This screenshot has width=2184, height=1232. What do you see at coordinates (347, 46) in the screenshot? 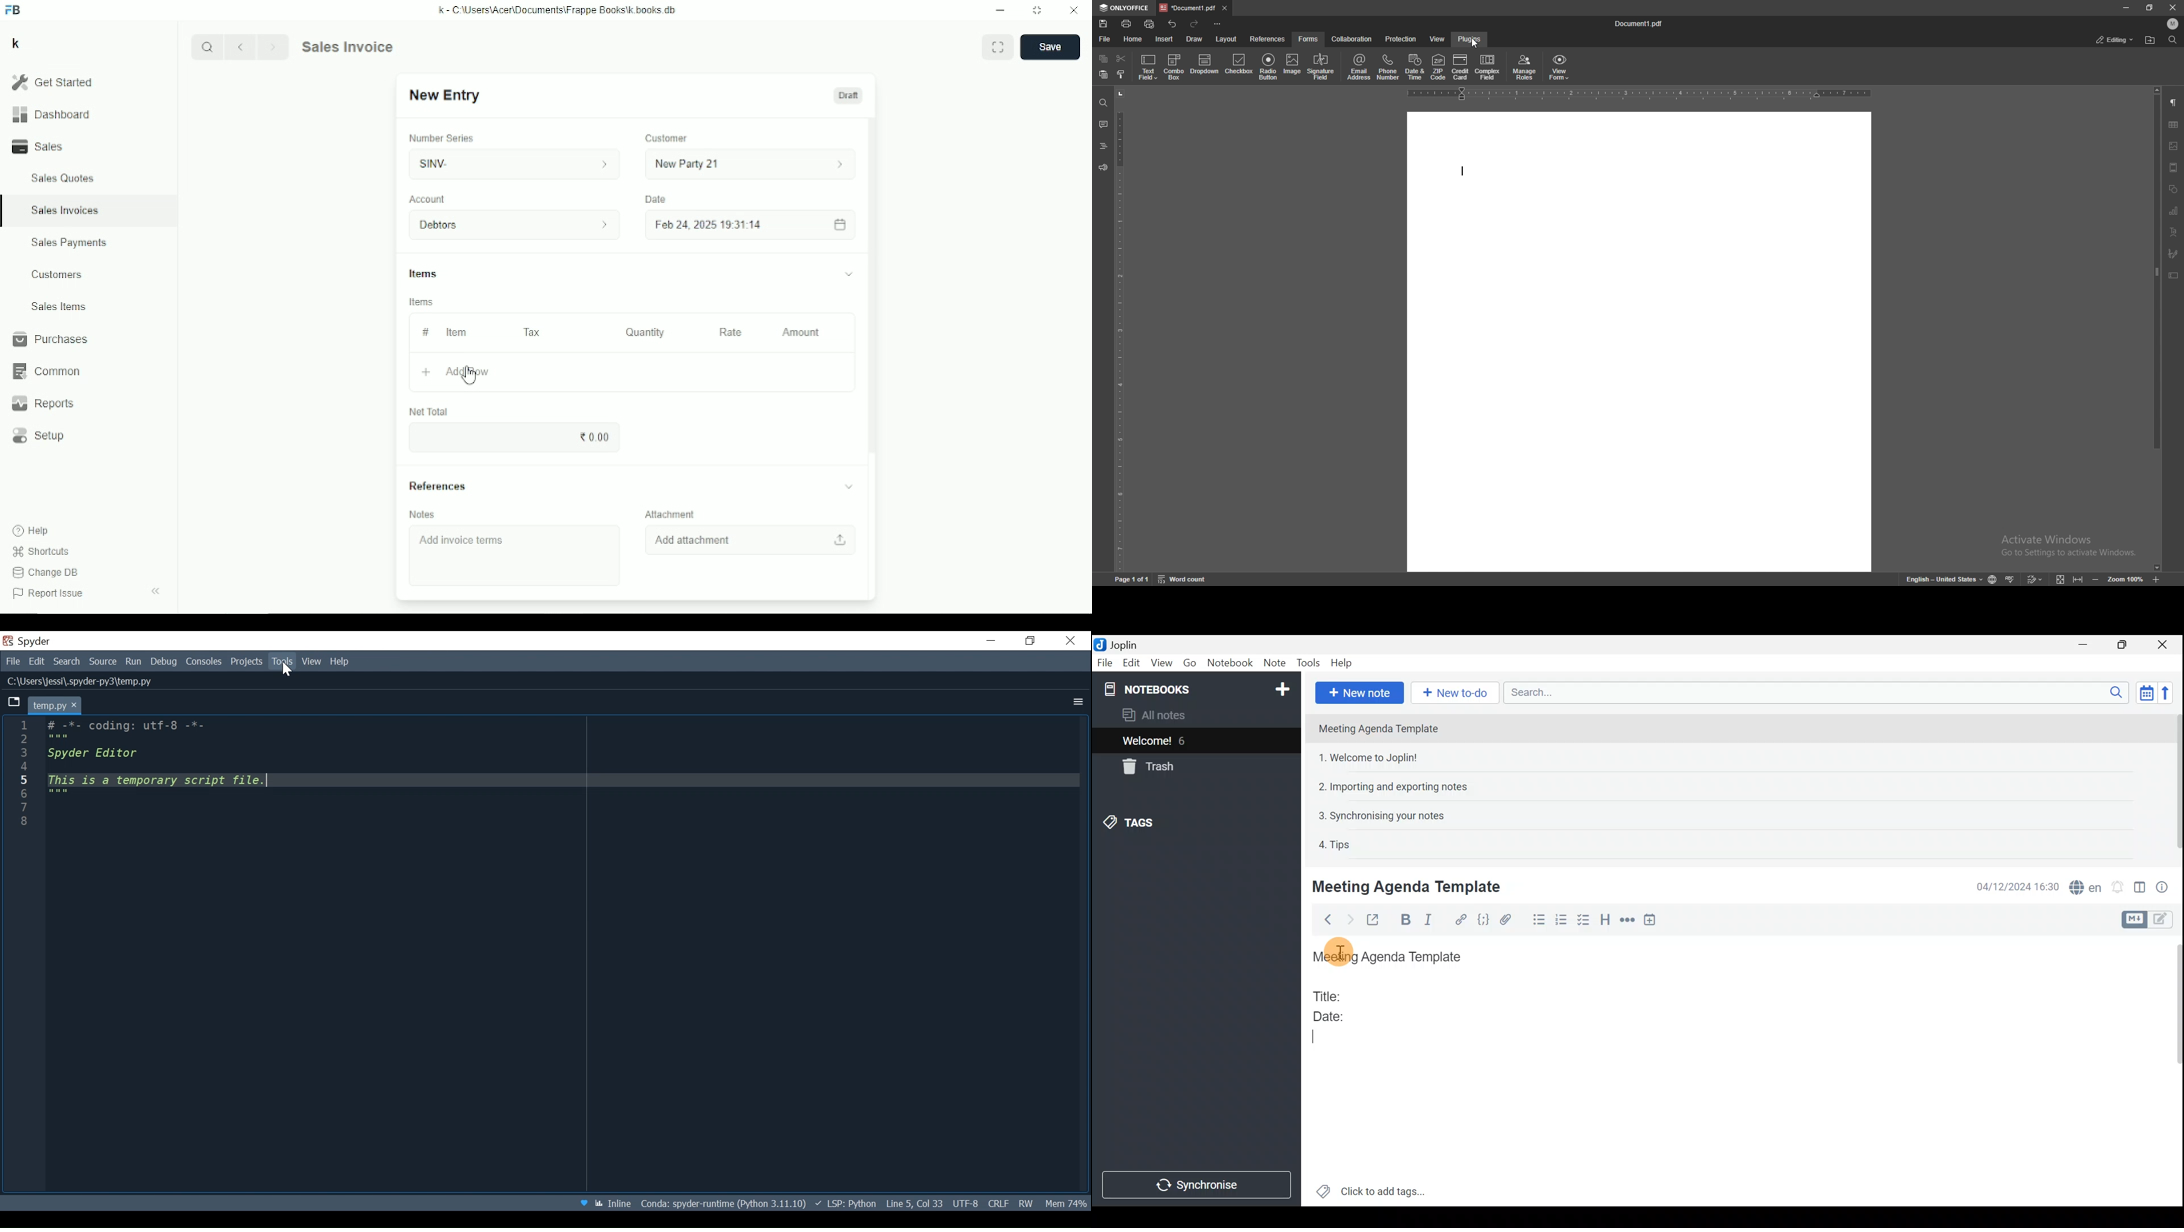
I see `Sales invoice` at bounding box center [347, 46].